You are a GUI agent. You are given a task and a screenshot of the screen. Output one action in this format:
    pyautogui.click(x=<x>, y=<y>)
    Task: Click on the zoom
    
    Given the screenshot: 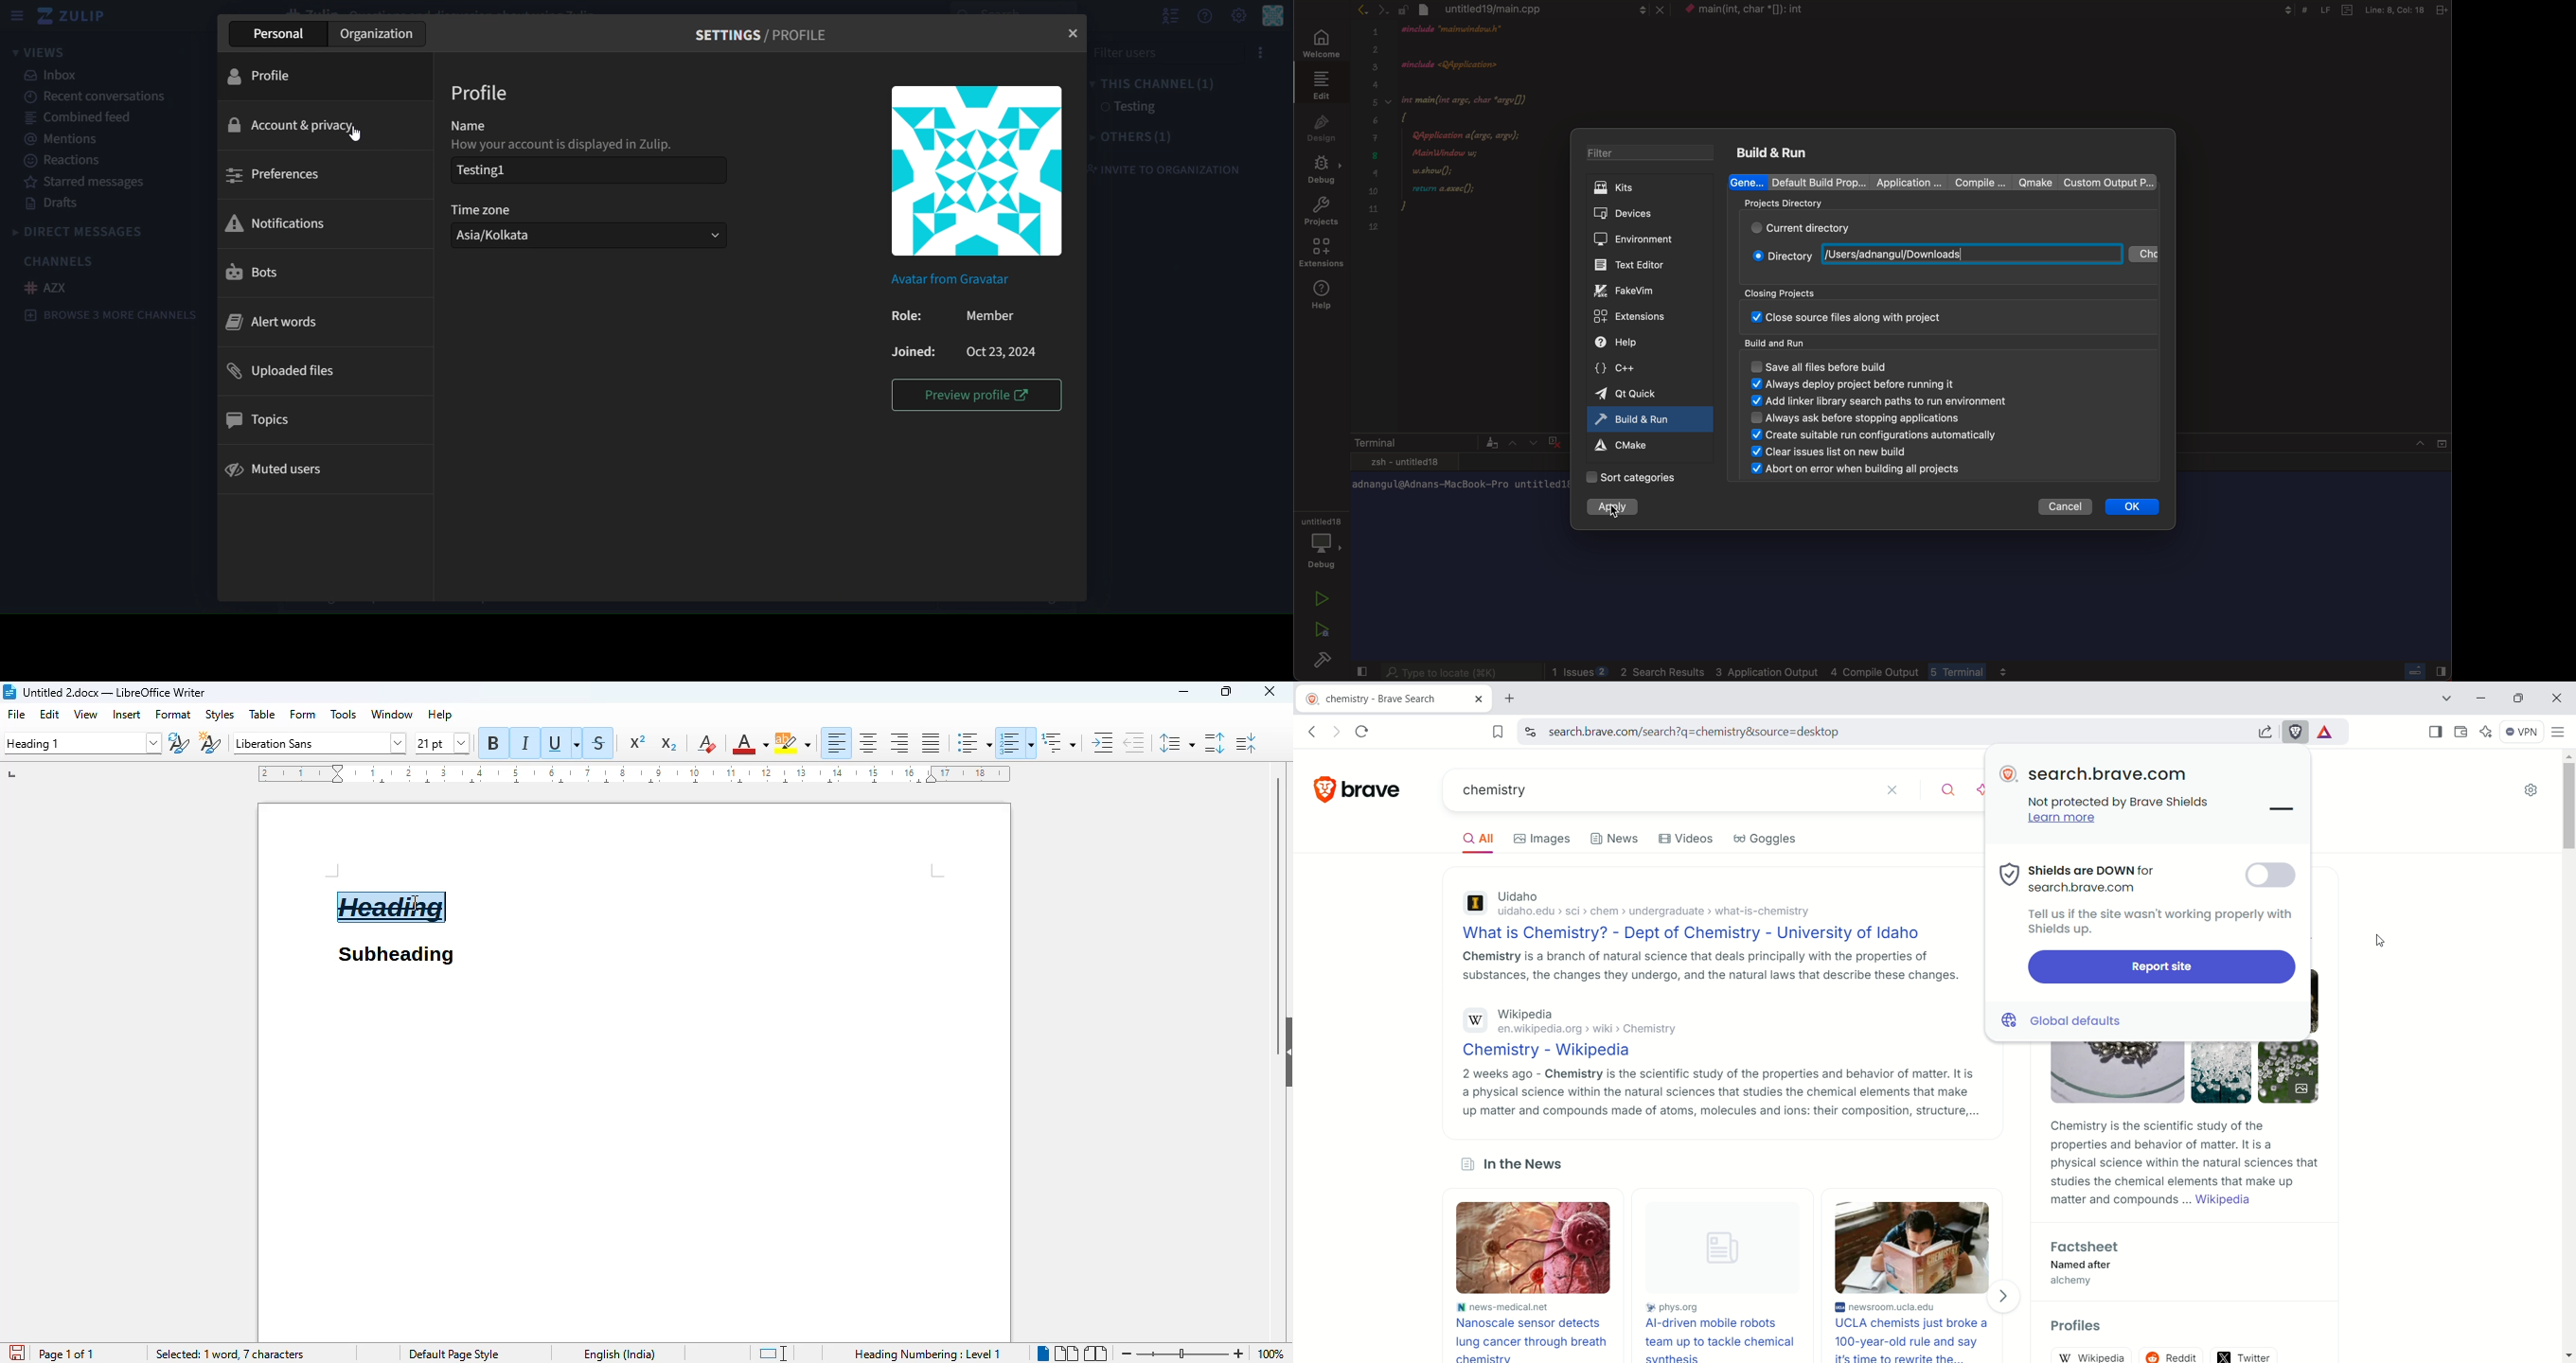 What is the action you would take?
    pyautogui.click(x=1183, y=1351)
    